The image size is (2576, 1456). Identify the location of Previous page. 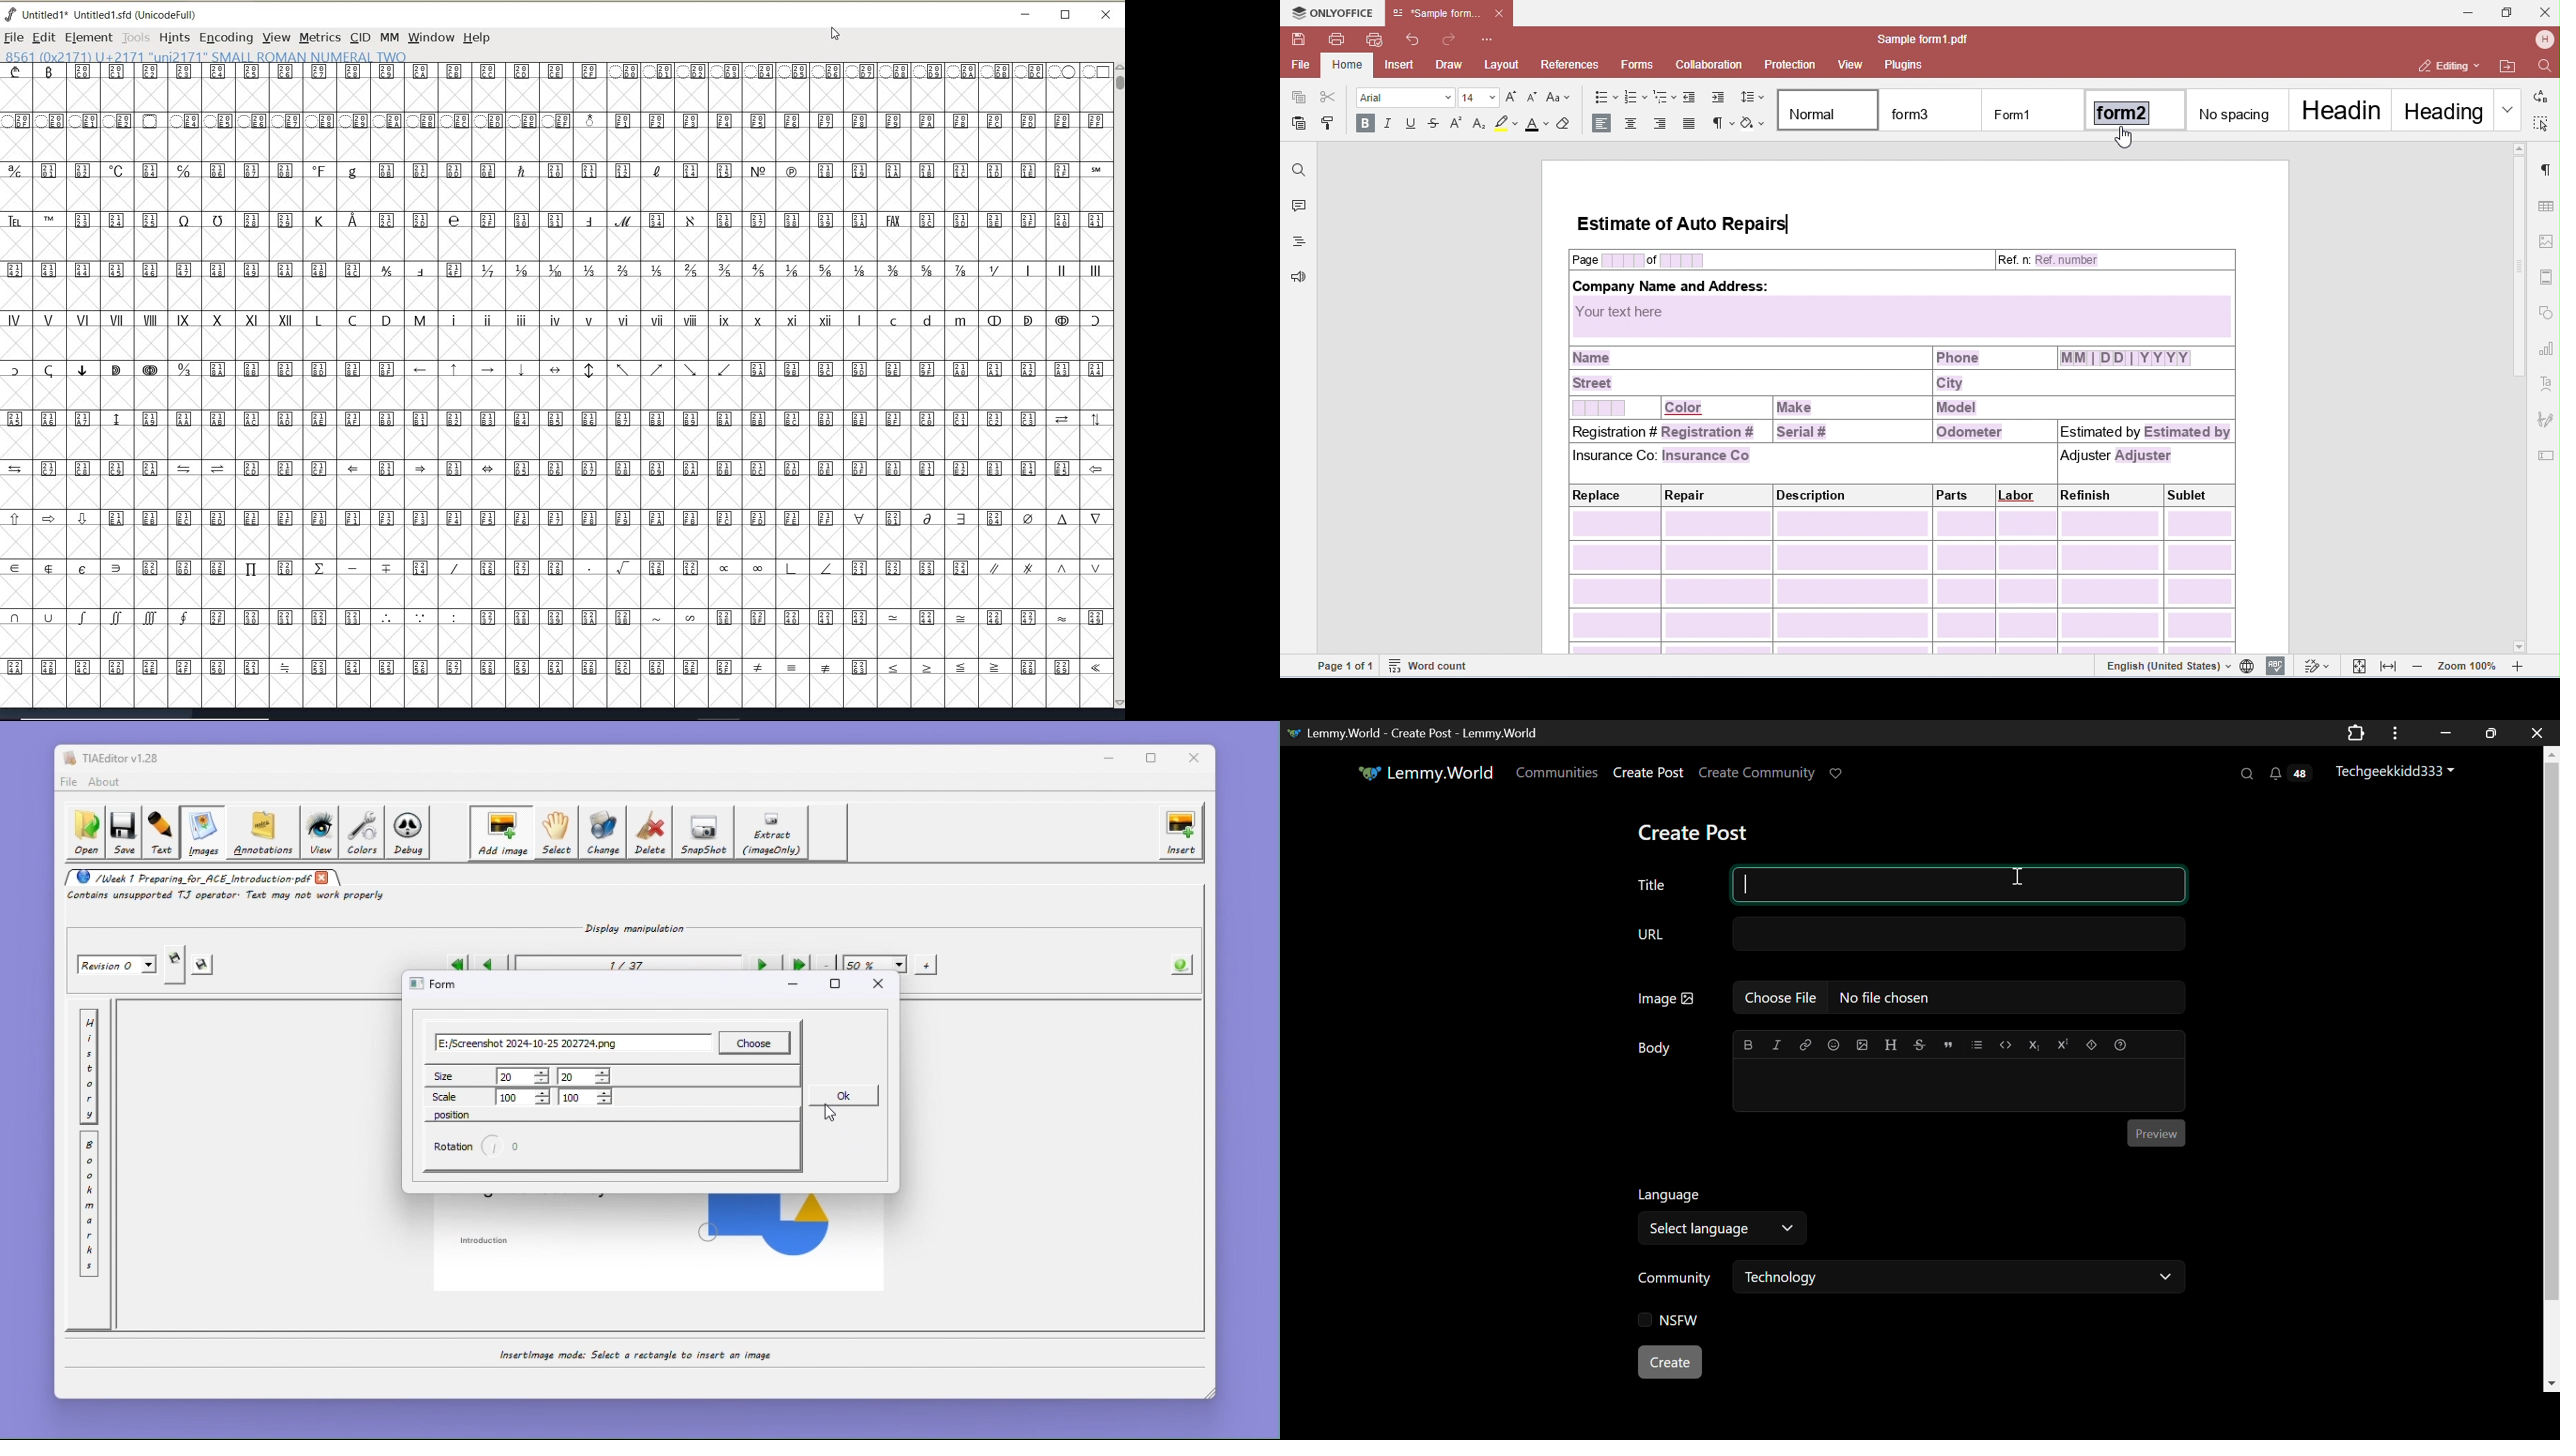
(489, 964).